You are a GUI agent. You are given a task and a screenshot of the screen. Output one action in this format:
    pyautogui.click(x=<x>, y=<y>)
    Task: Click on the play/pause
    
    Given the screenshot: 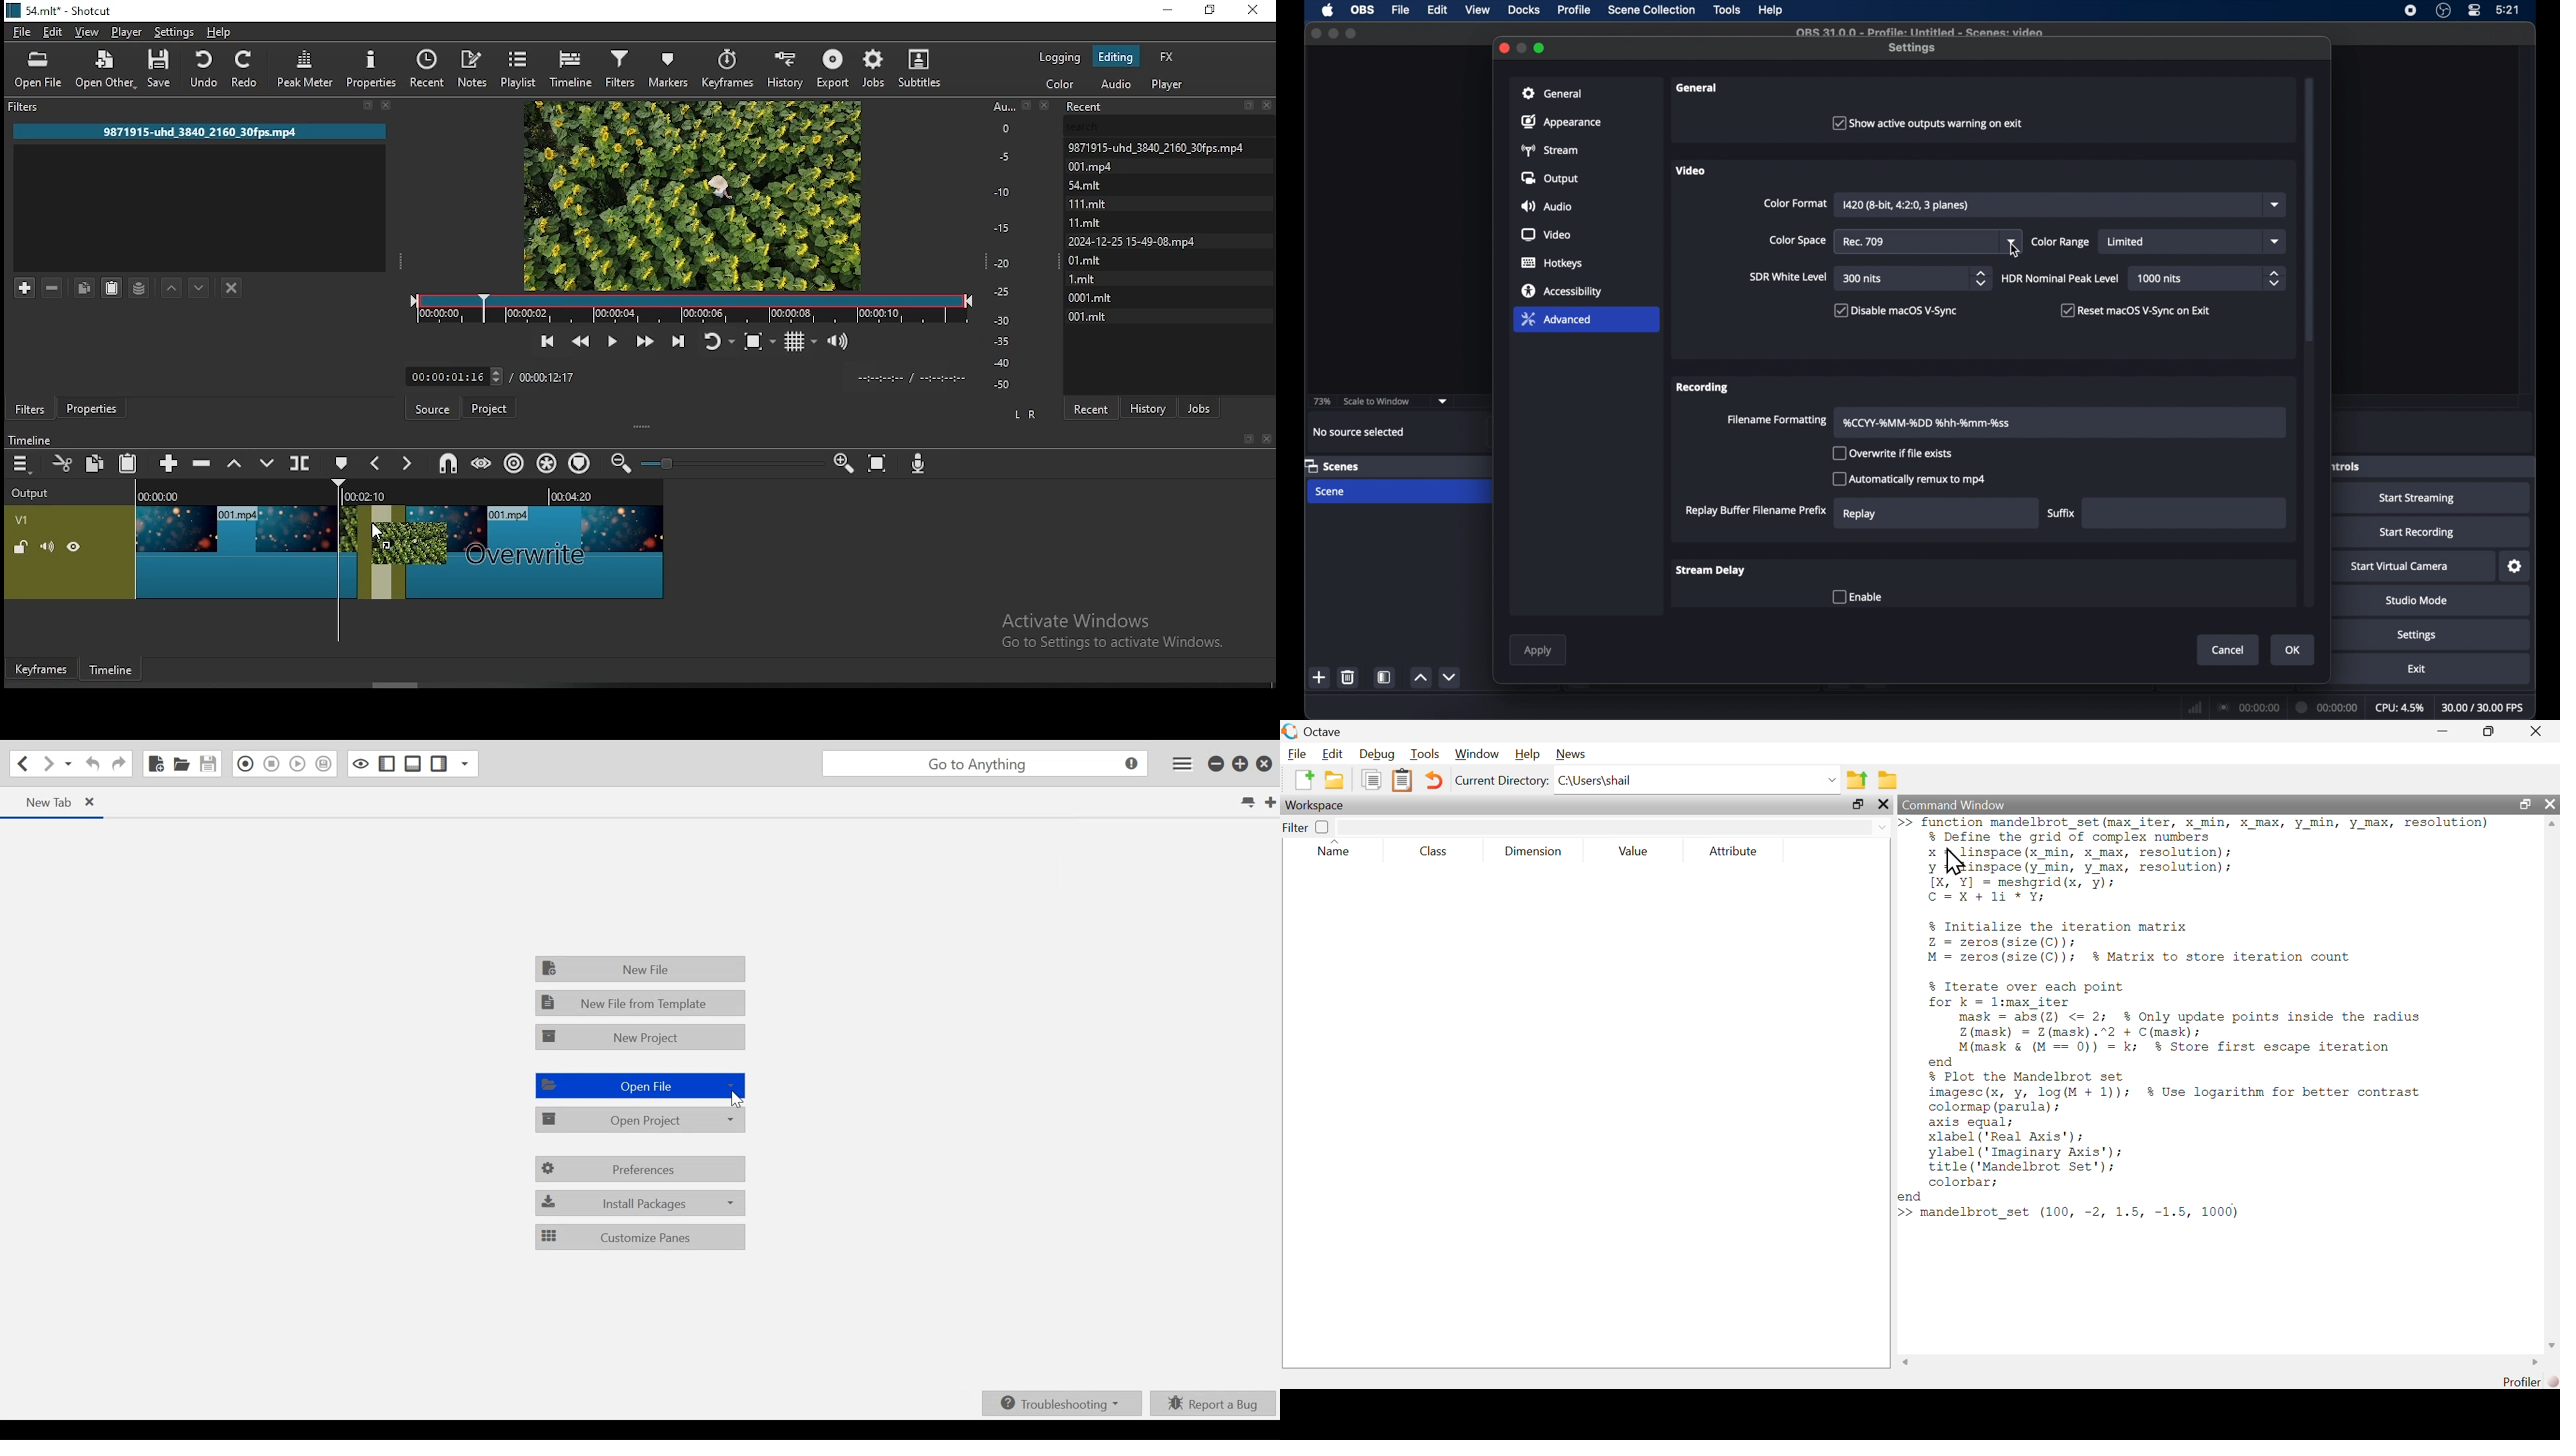 What is the action you would take?
    pyautogui.click(x=611, y=340)
    